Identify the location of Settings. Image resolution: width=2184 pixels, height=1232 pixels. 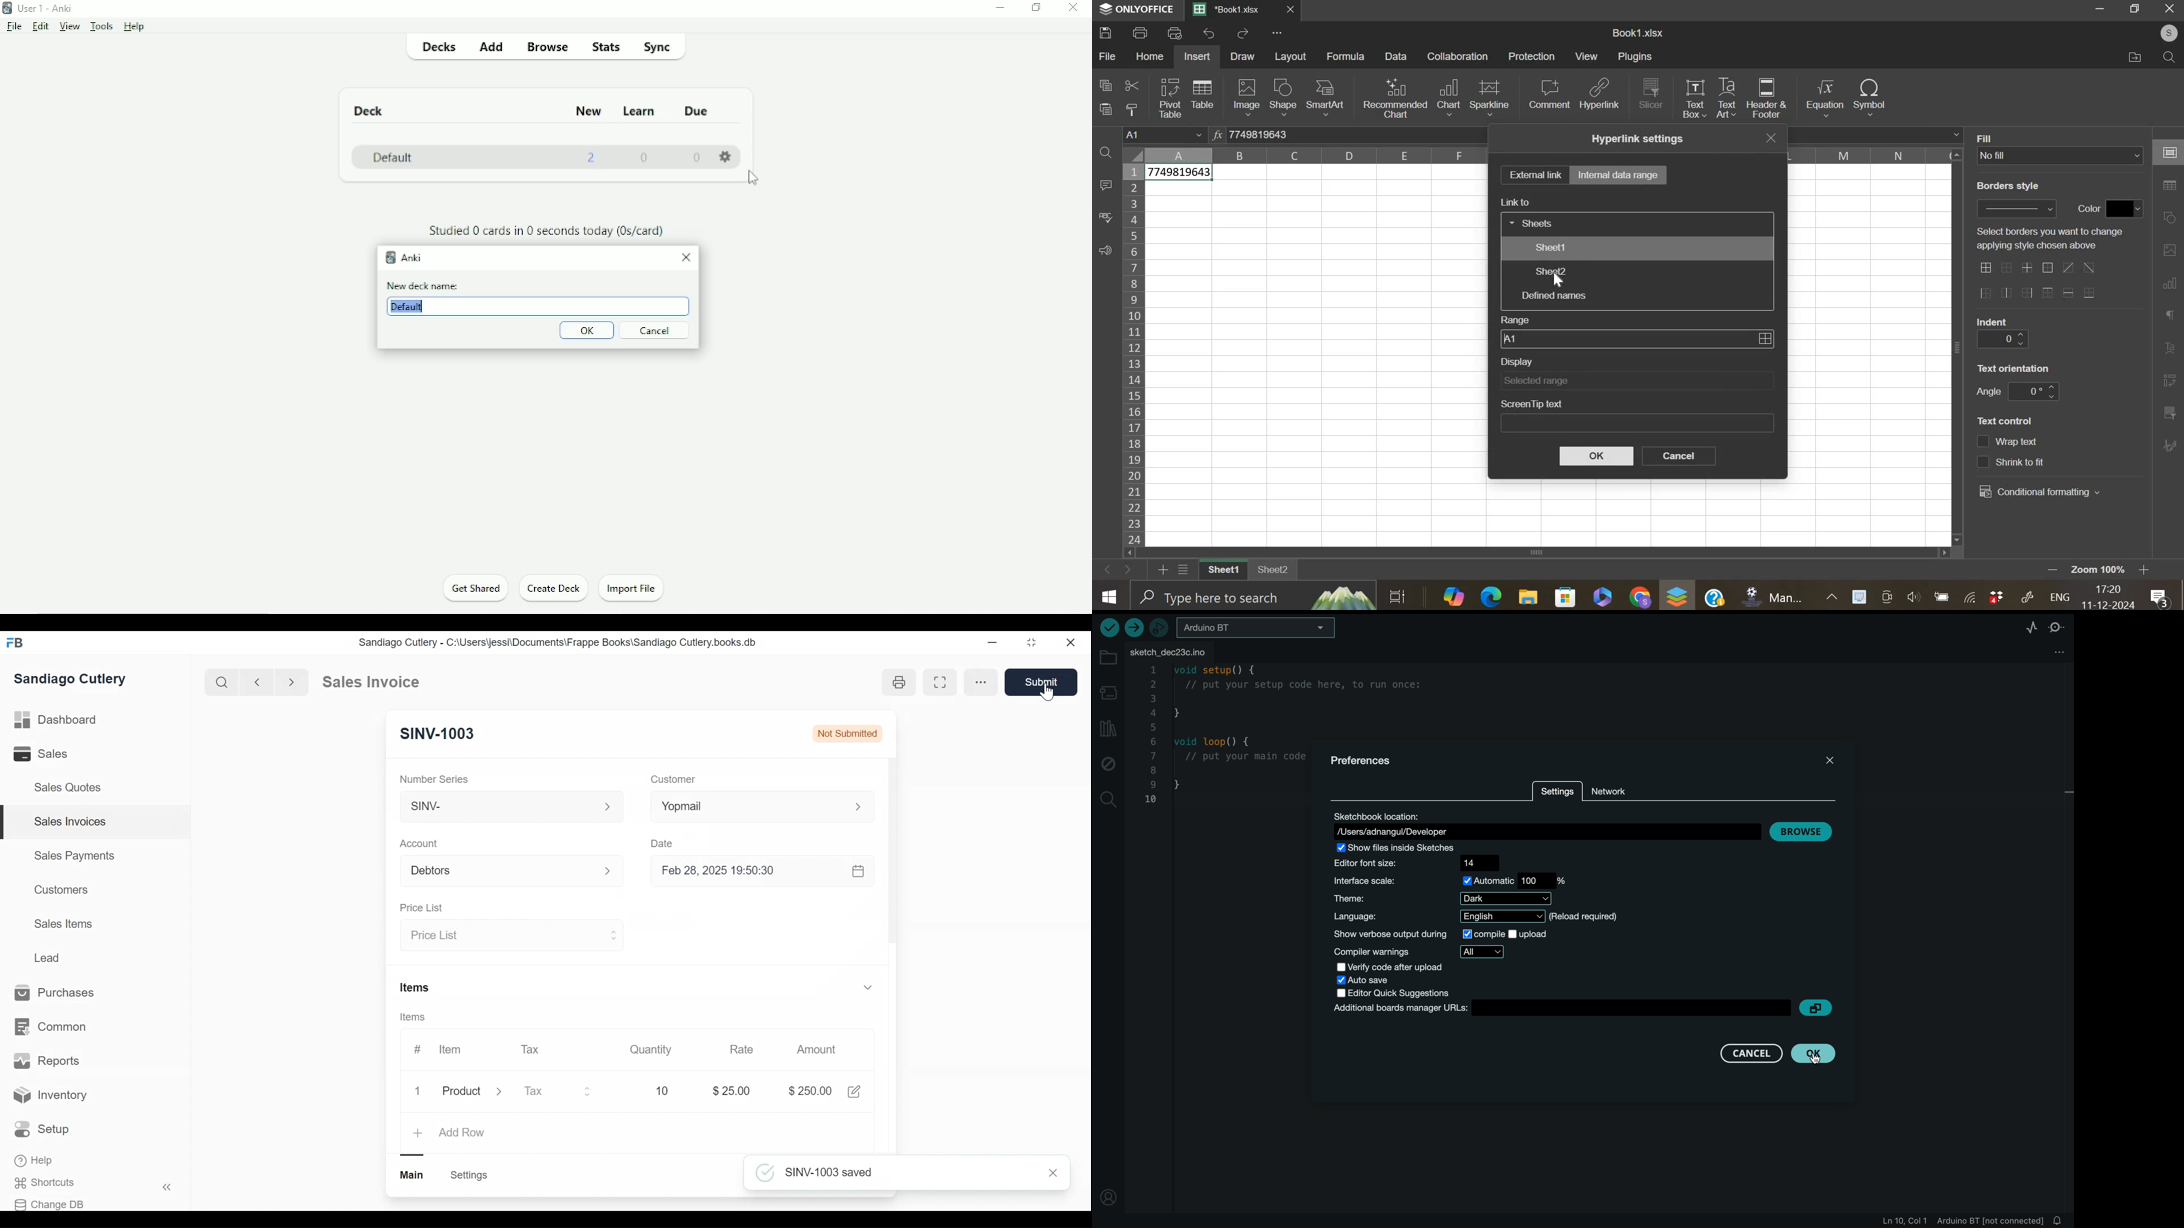
(471, 1175).